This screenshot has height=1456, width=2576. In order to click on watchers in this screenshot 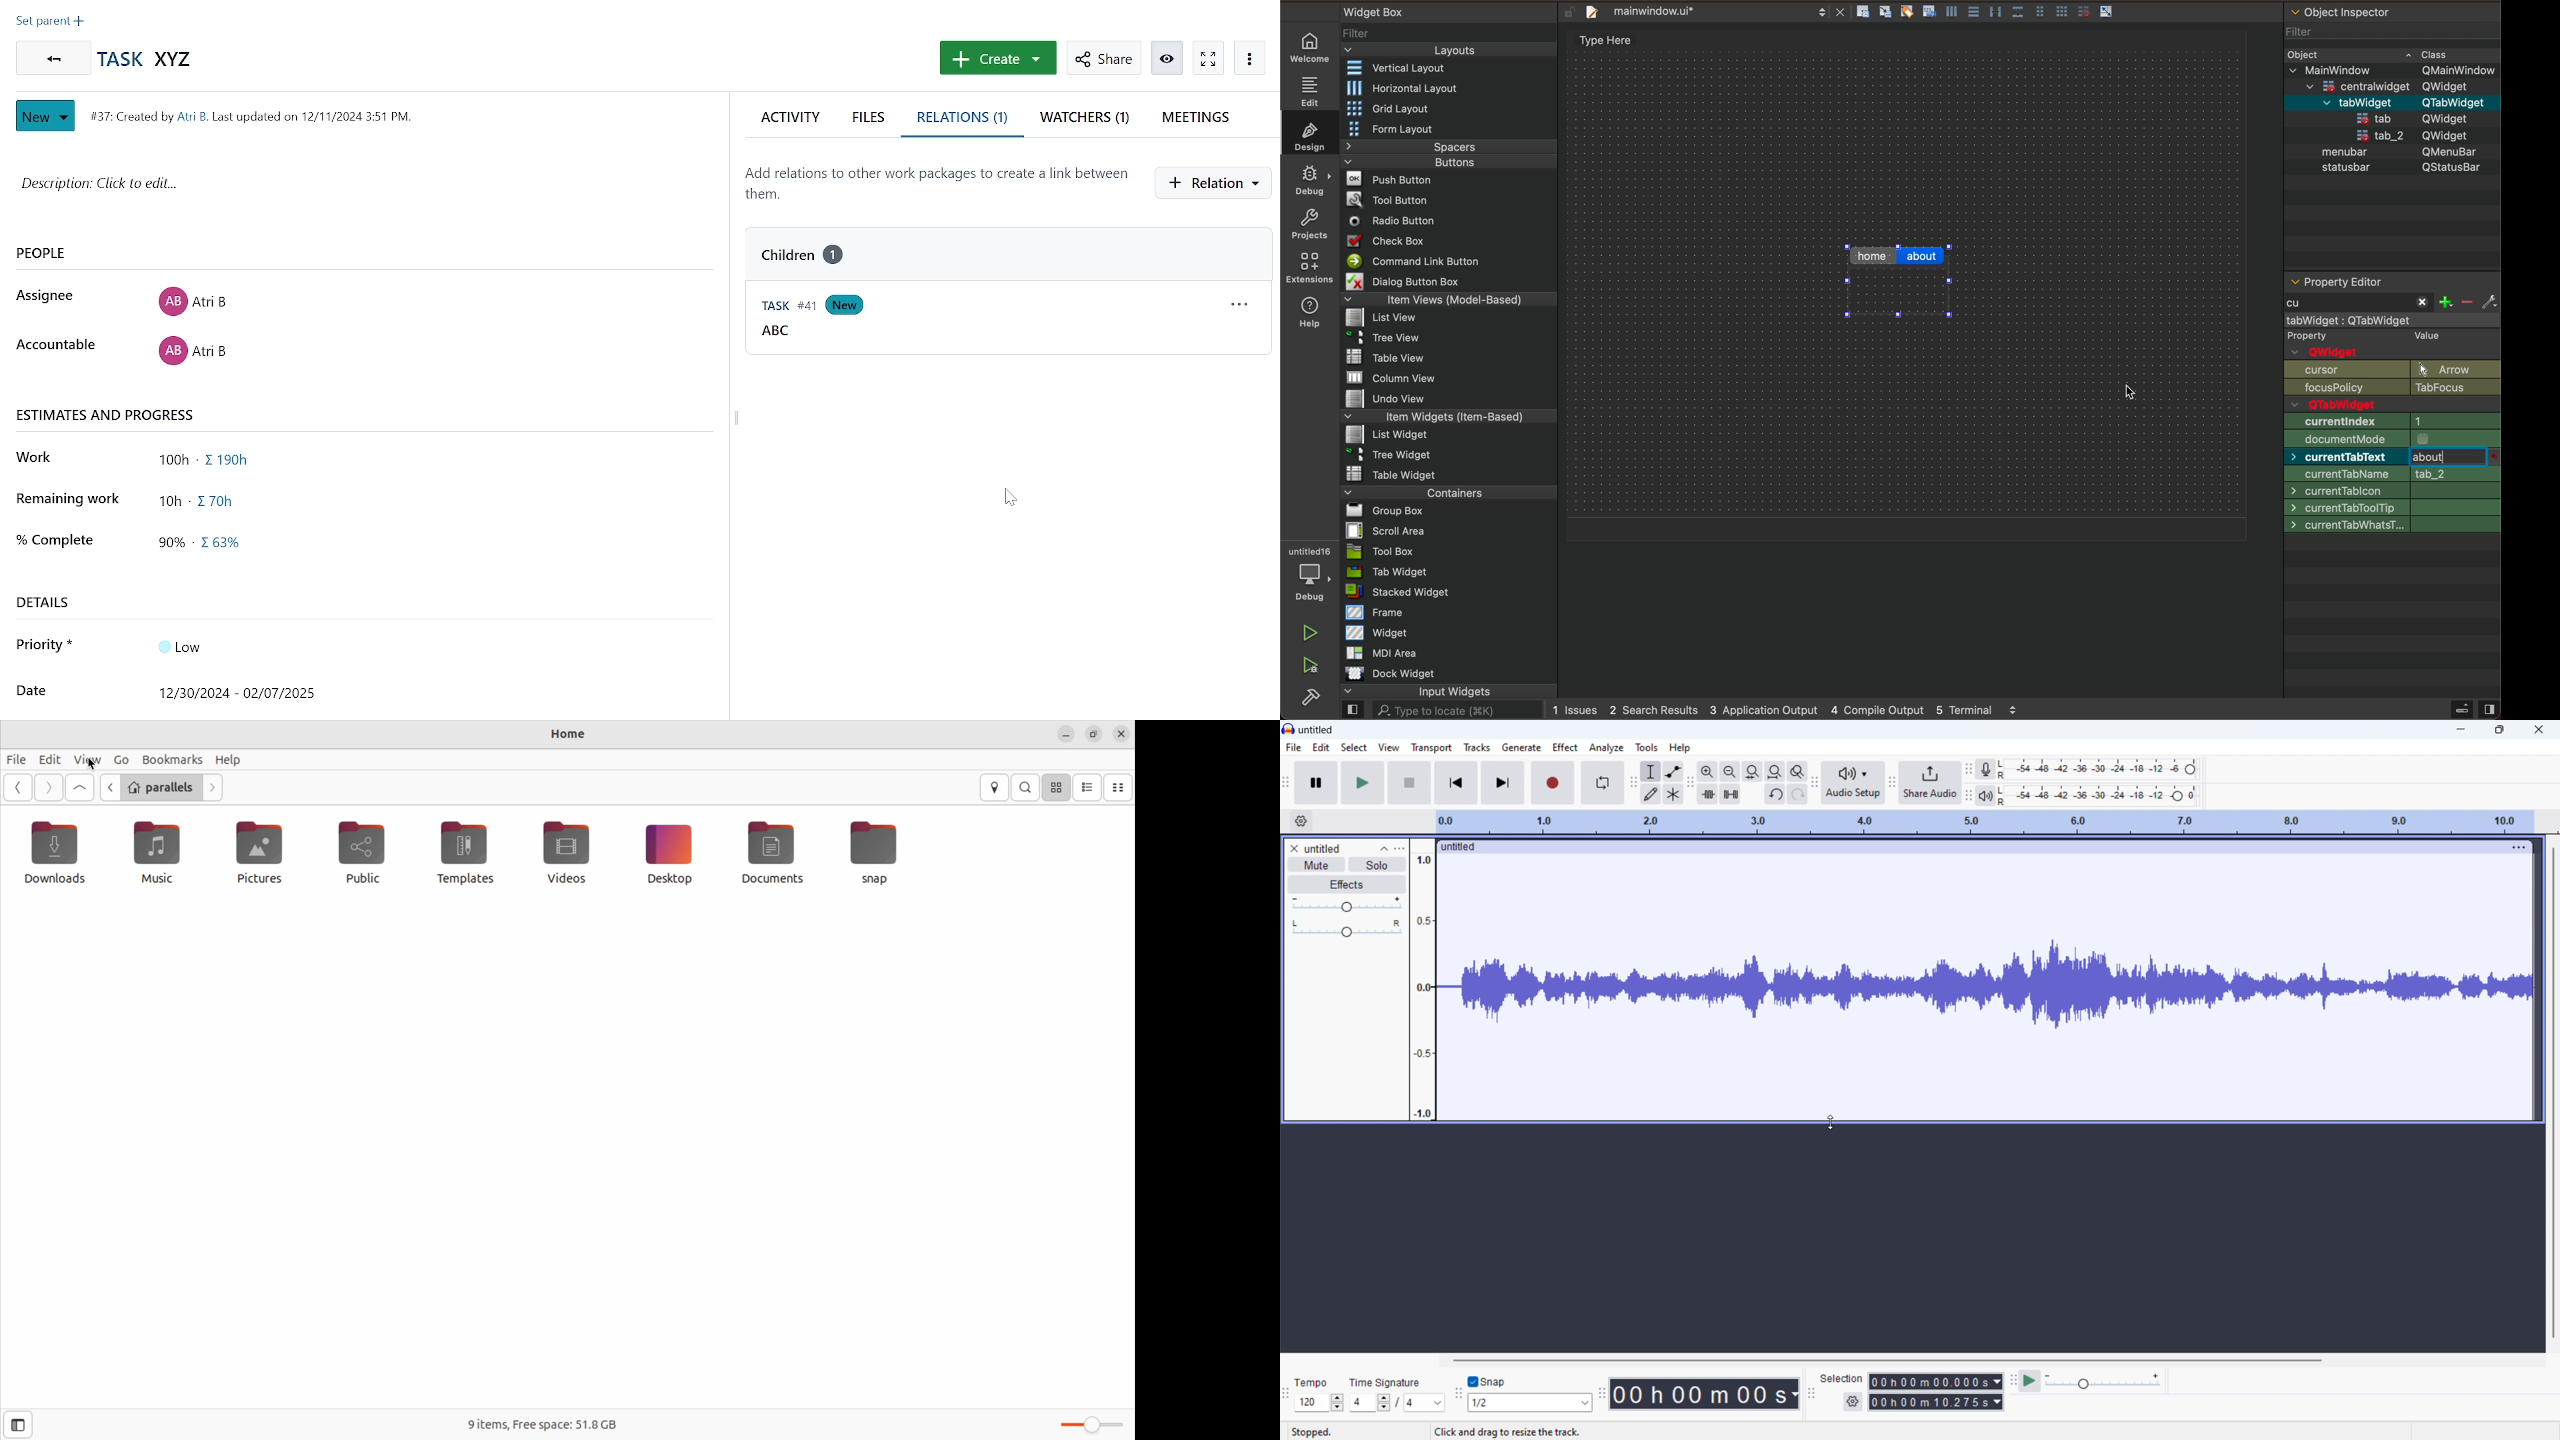, I will do `click(1086, 120)`.